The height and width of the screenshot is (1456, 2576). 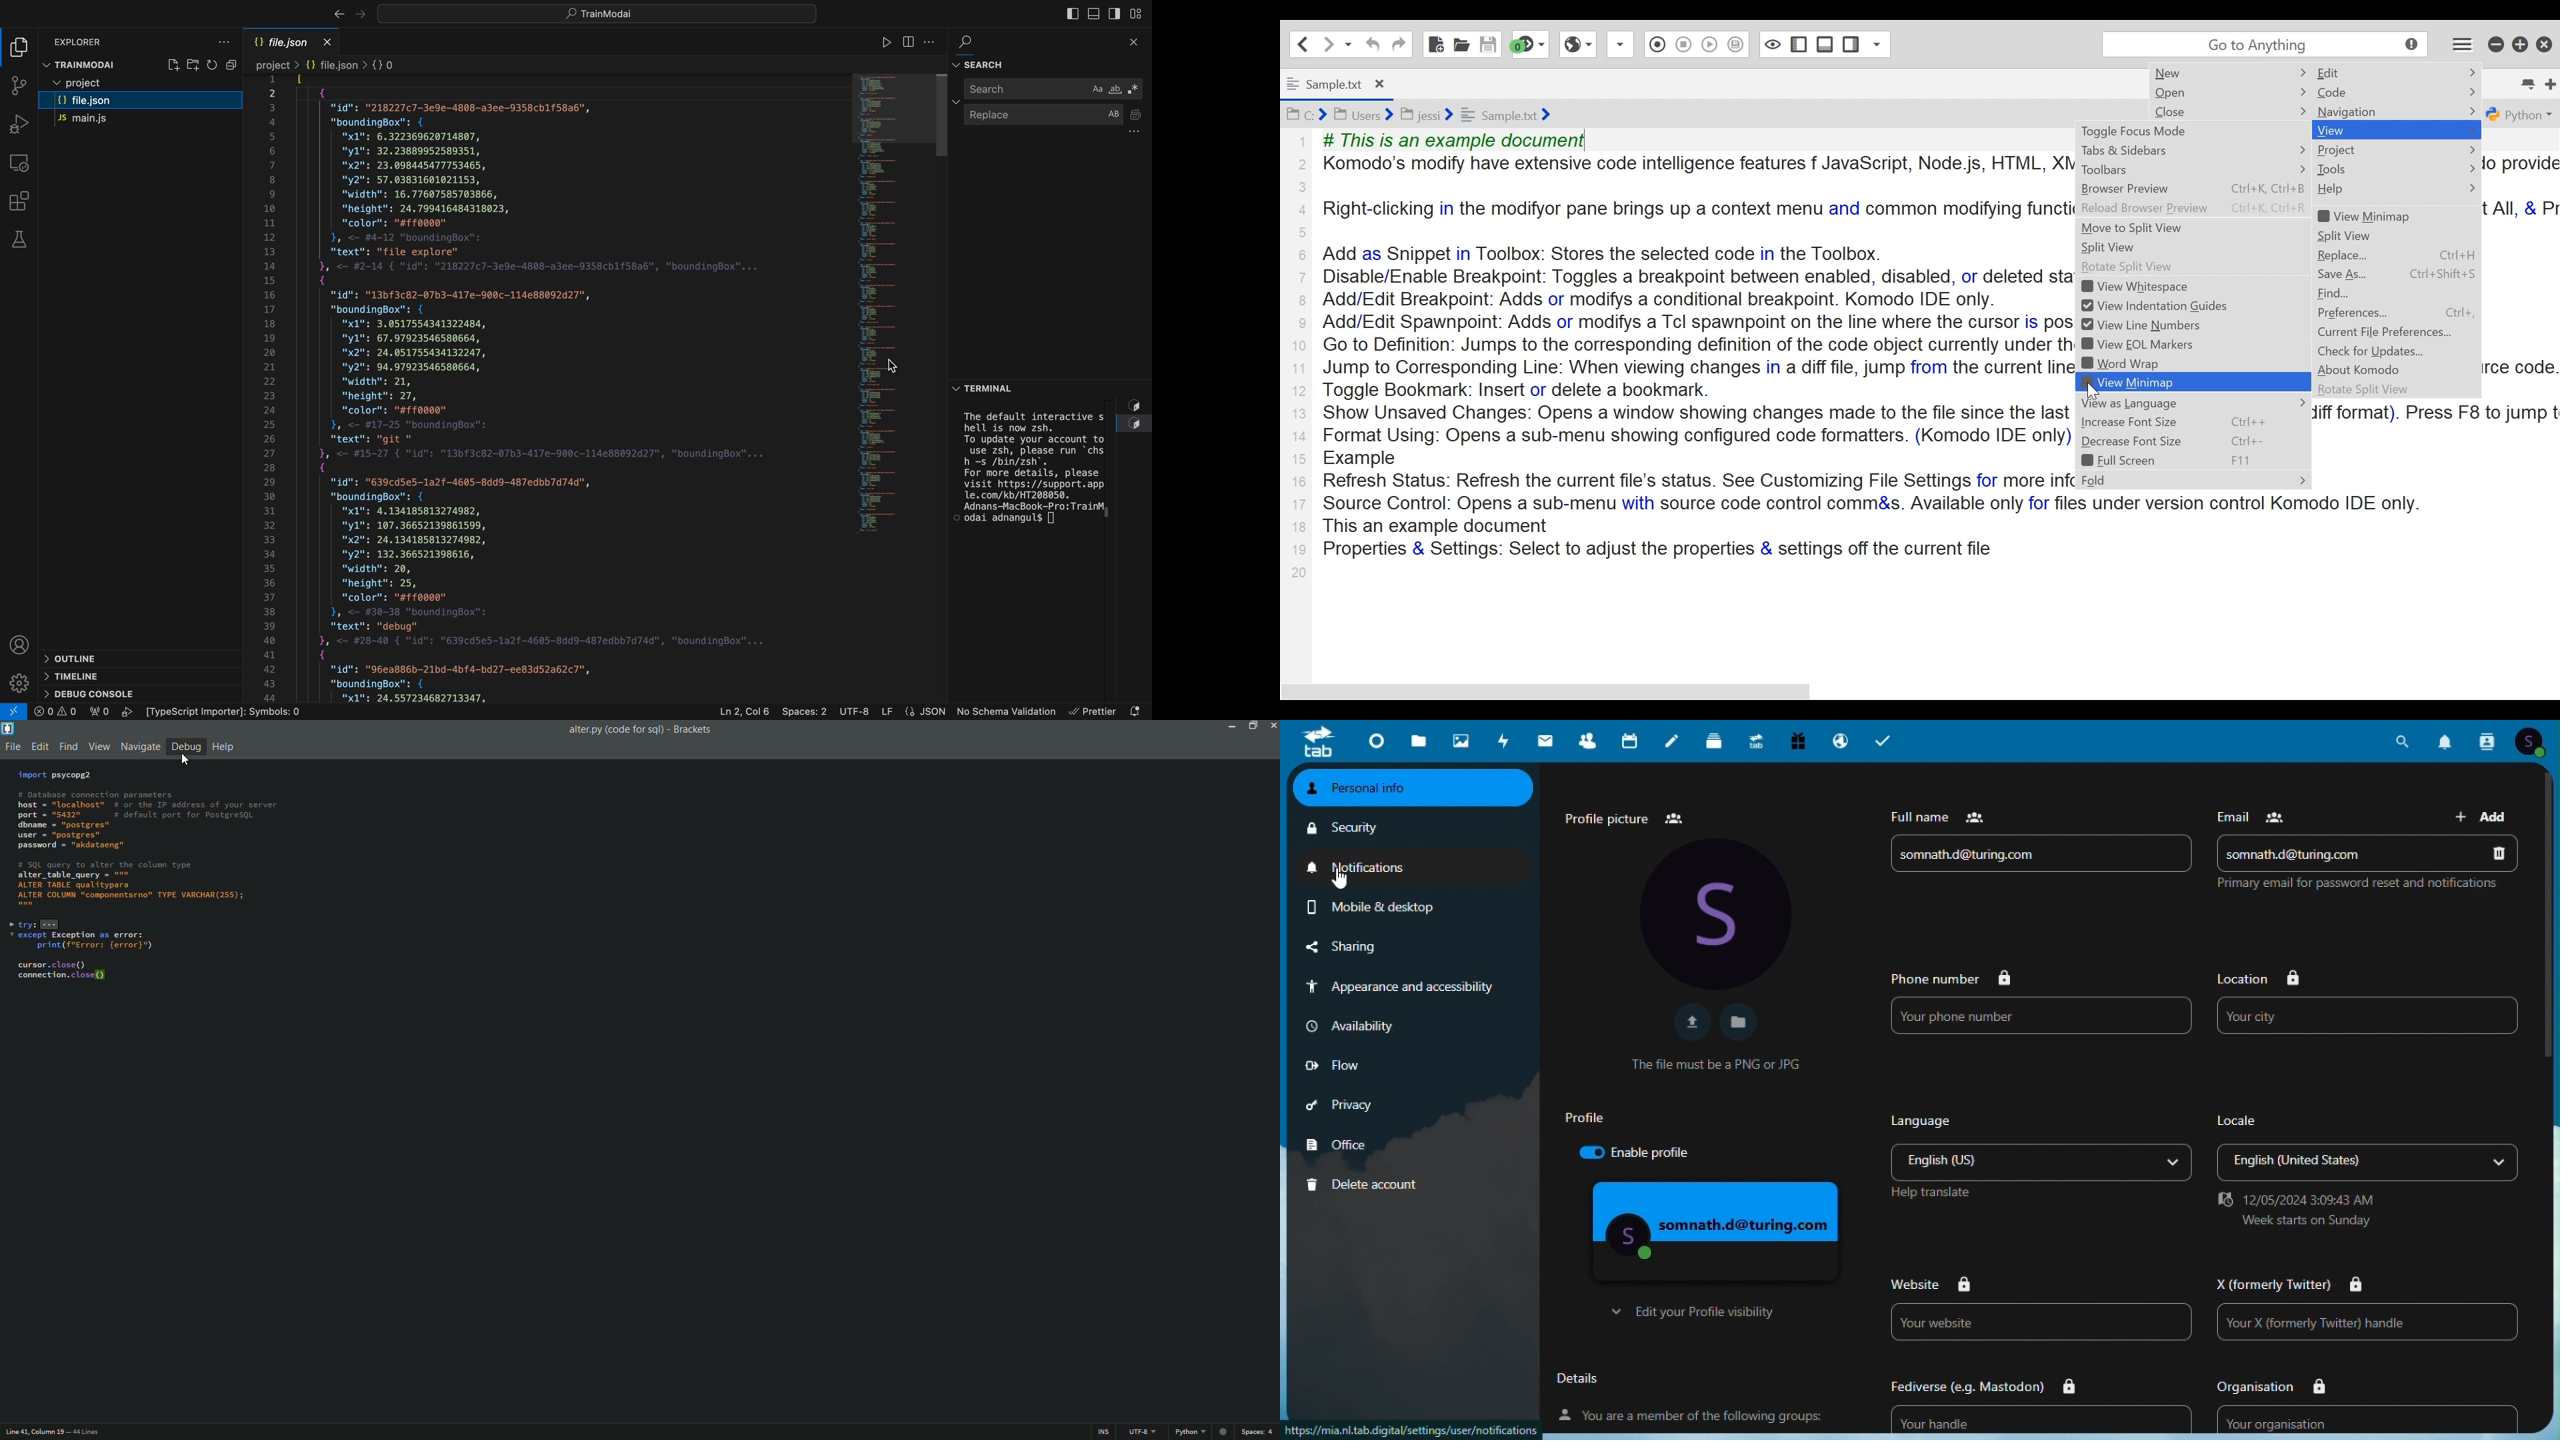 What do you see at coordinates (1673, 738) in the screenshot?
I see `Notes` at bounding box center [1673, 738].